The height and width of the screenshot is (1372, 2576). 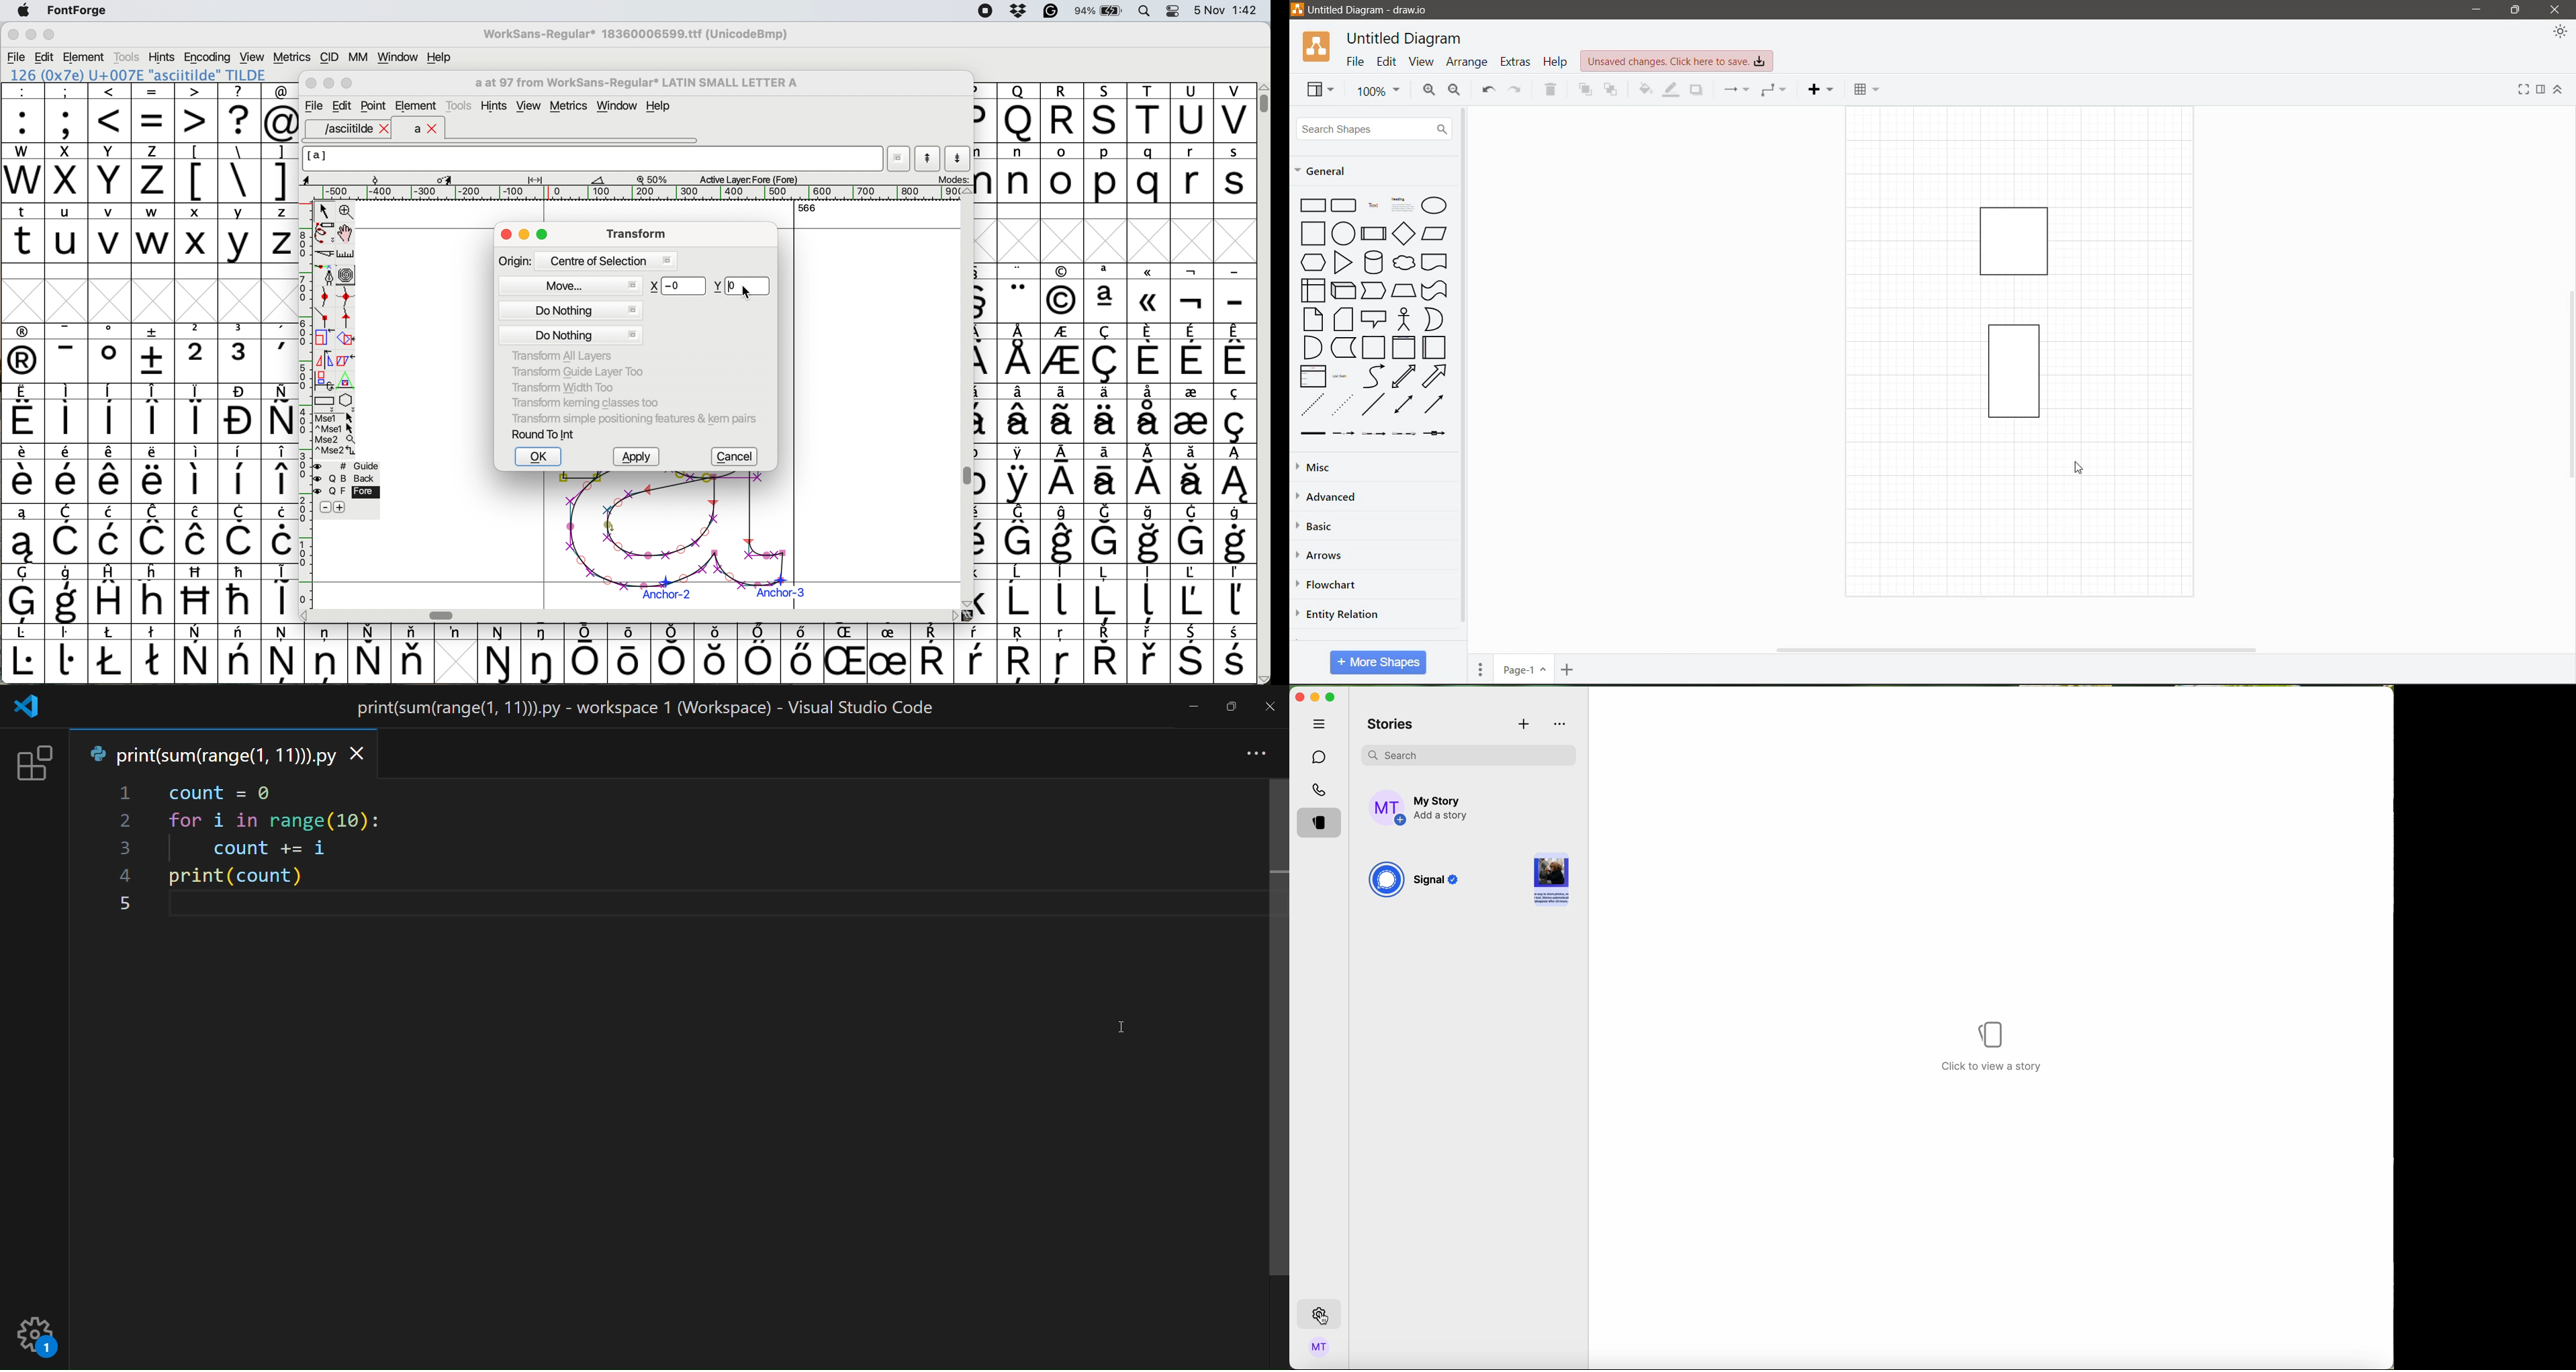 What do you see at coordinates (346, 254) in the screenshot?
I see `measure distance` at bounding box center [346, 254].